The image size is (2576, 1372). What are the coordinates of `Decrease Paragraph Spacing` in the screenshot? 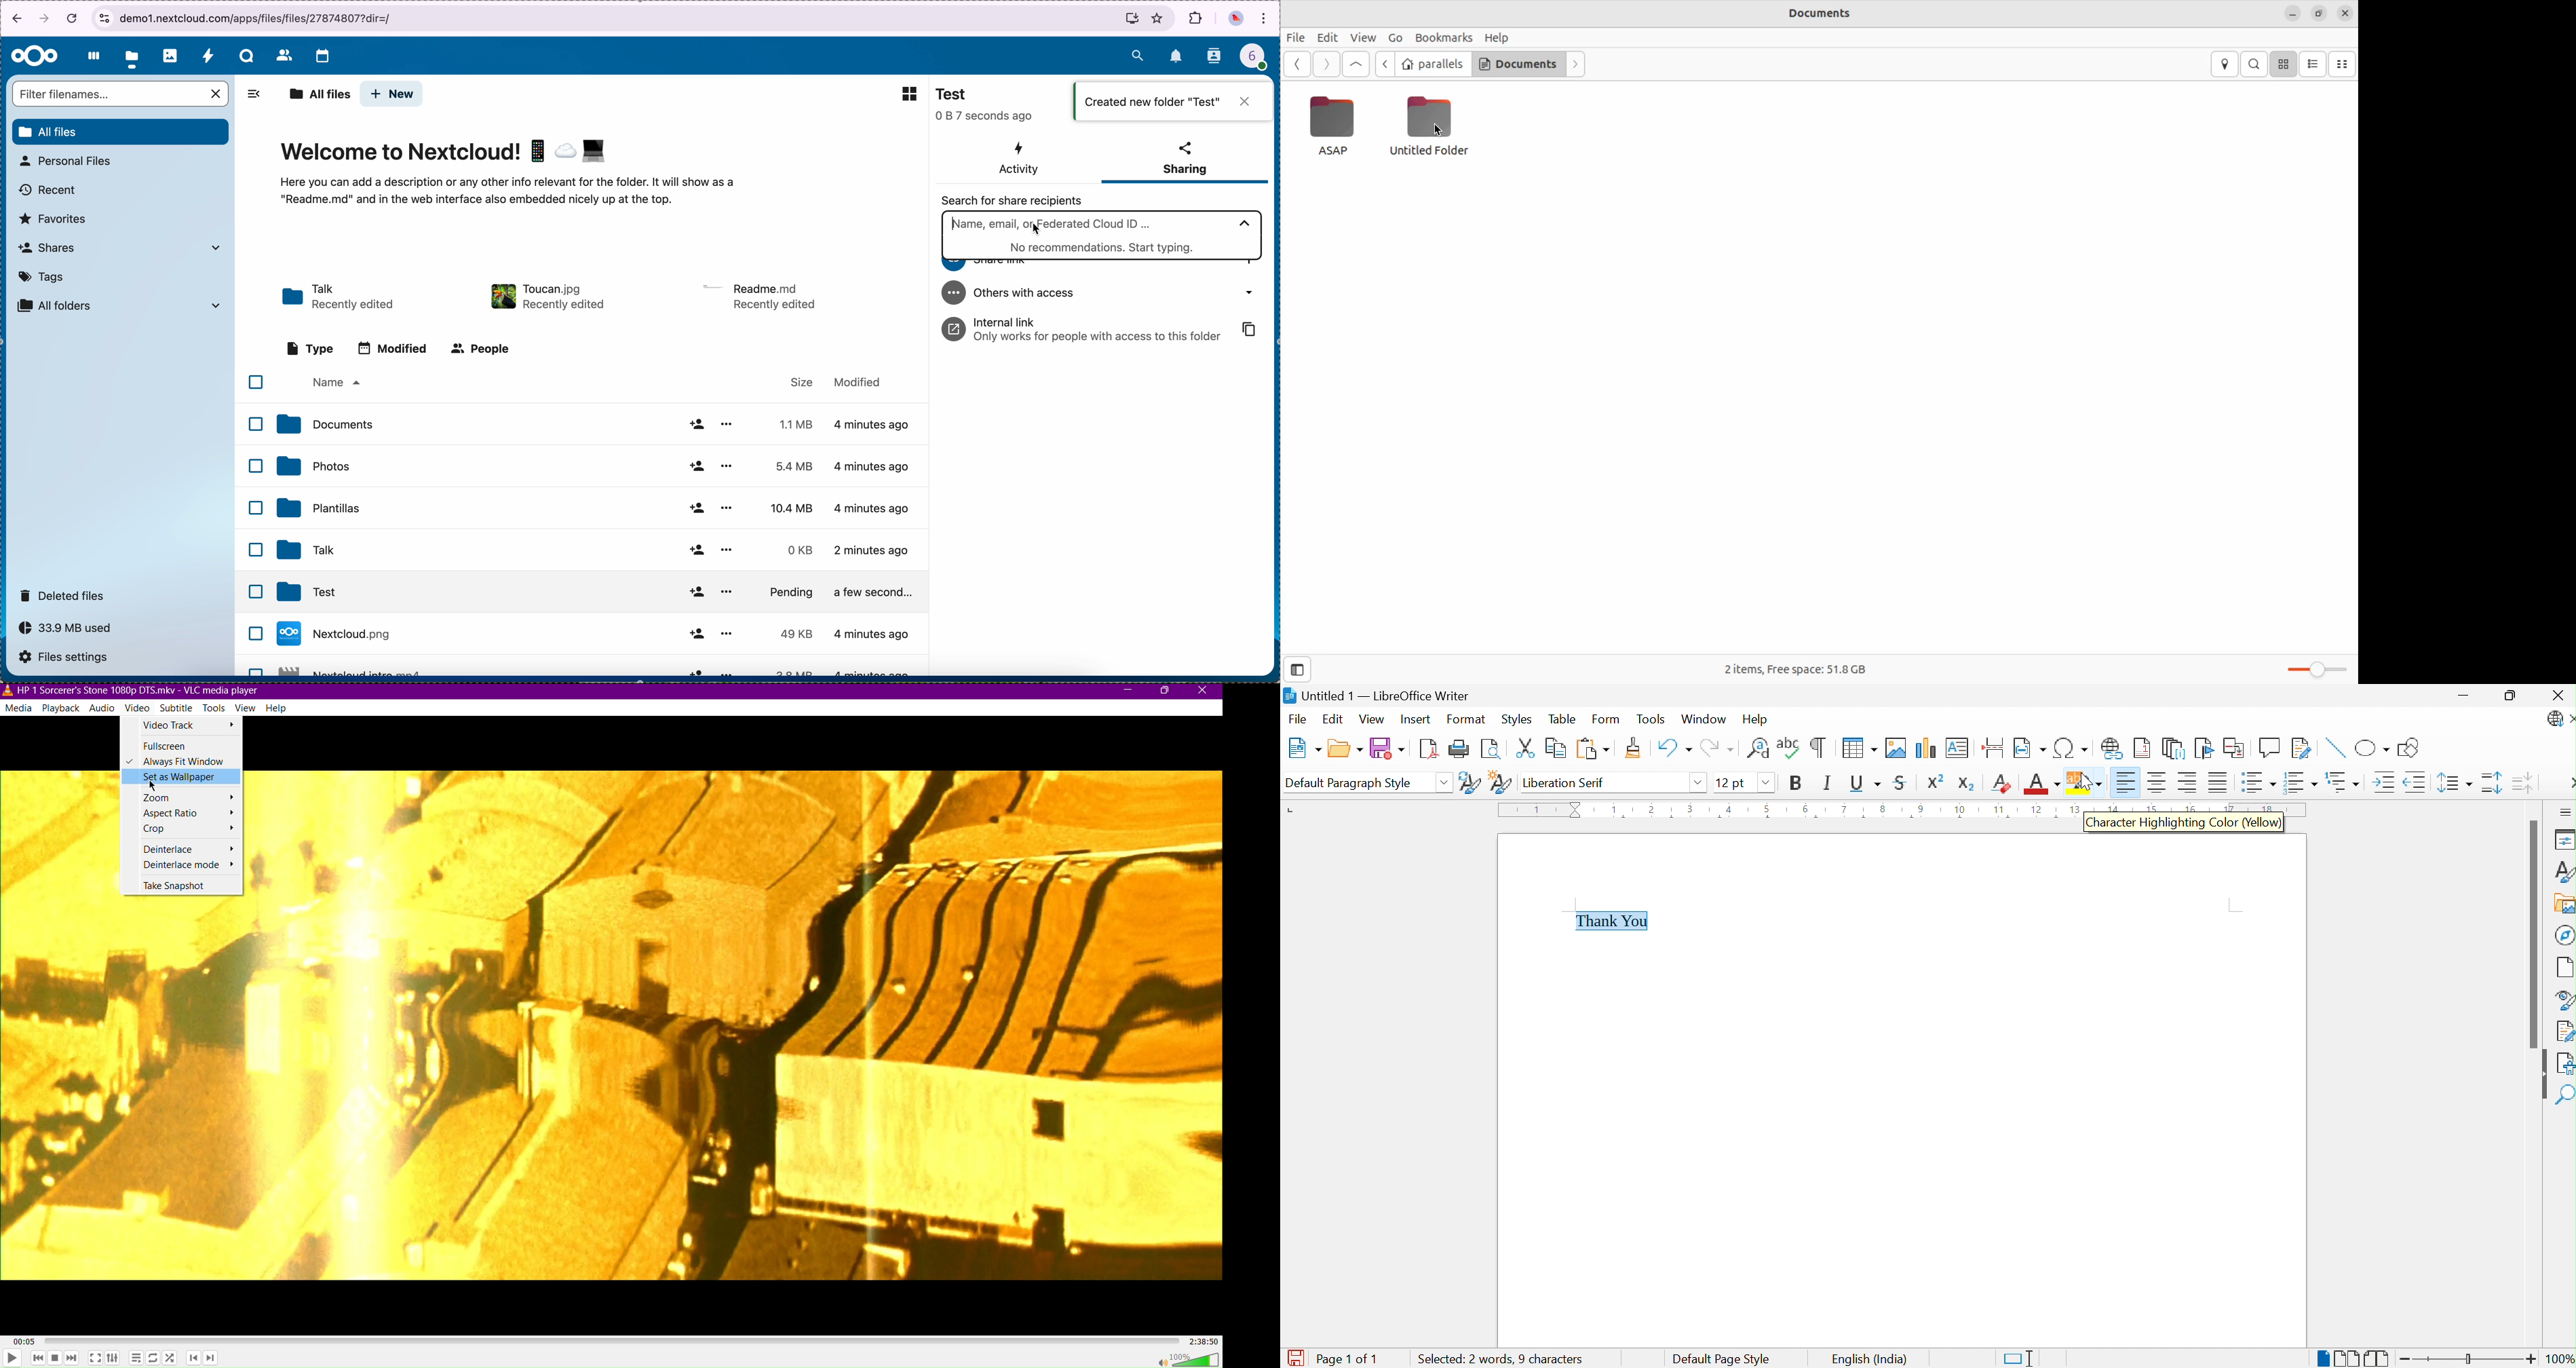 It's located at (2524, 784).